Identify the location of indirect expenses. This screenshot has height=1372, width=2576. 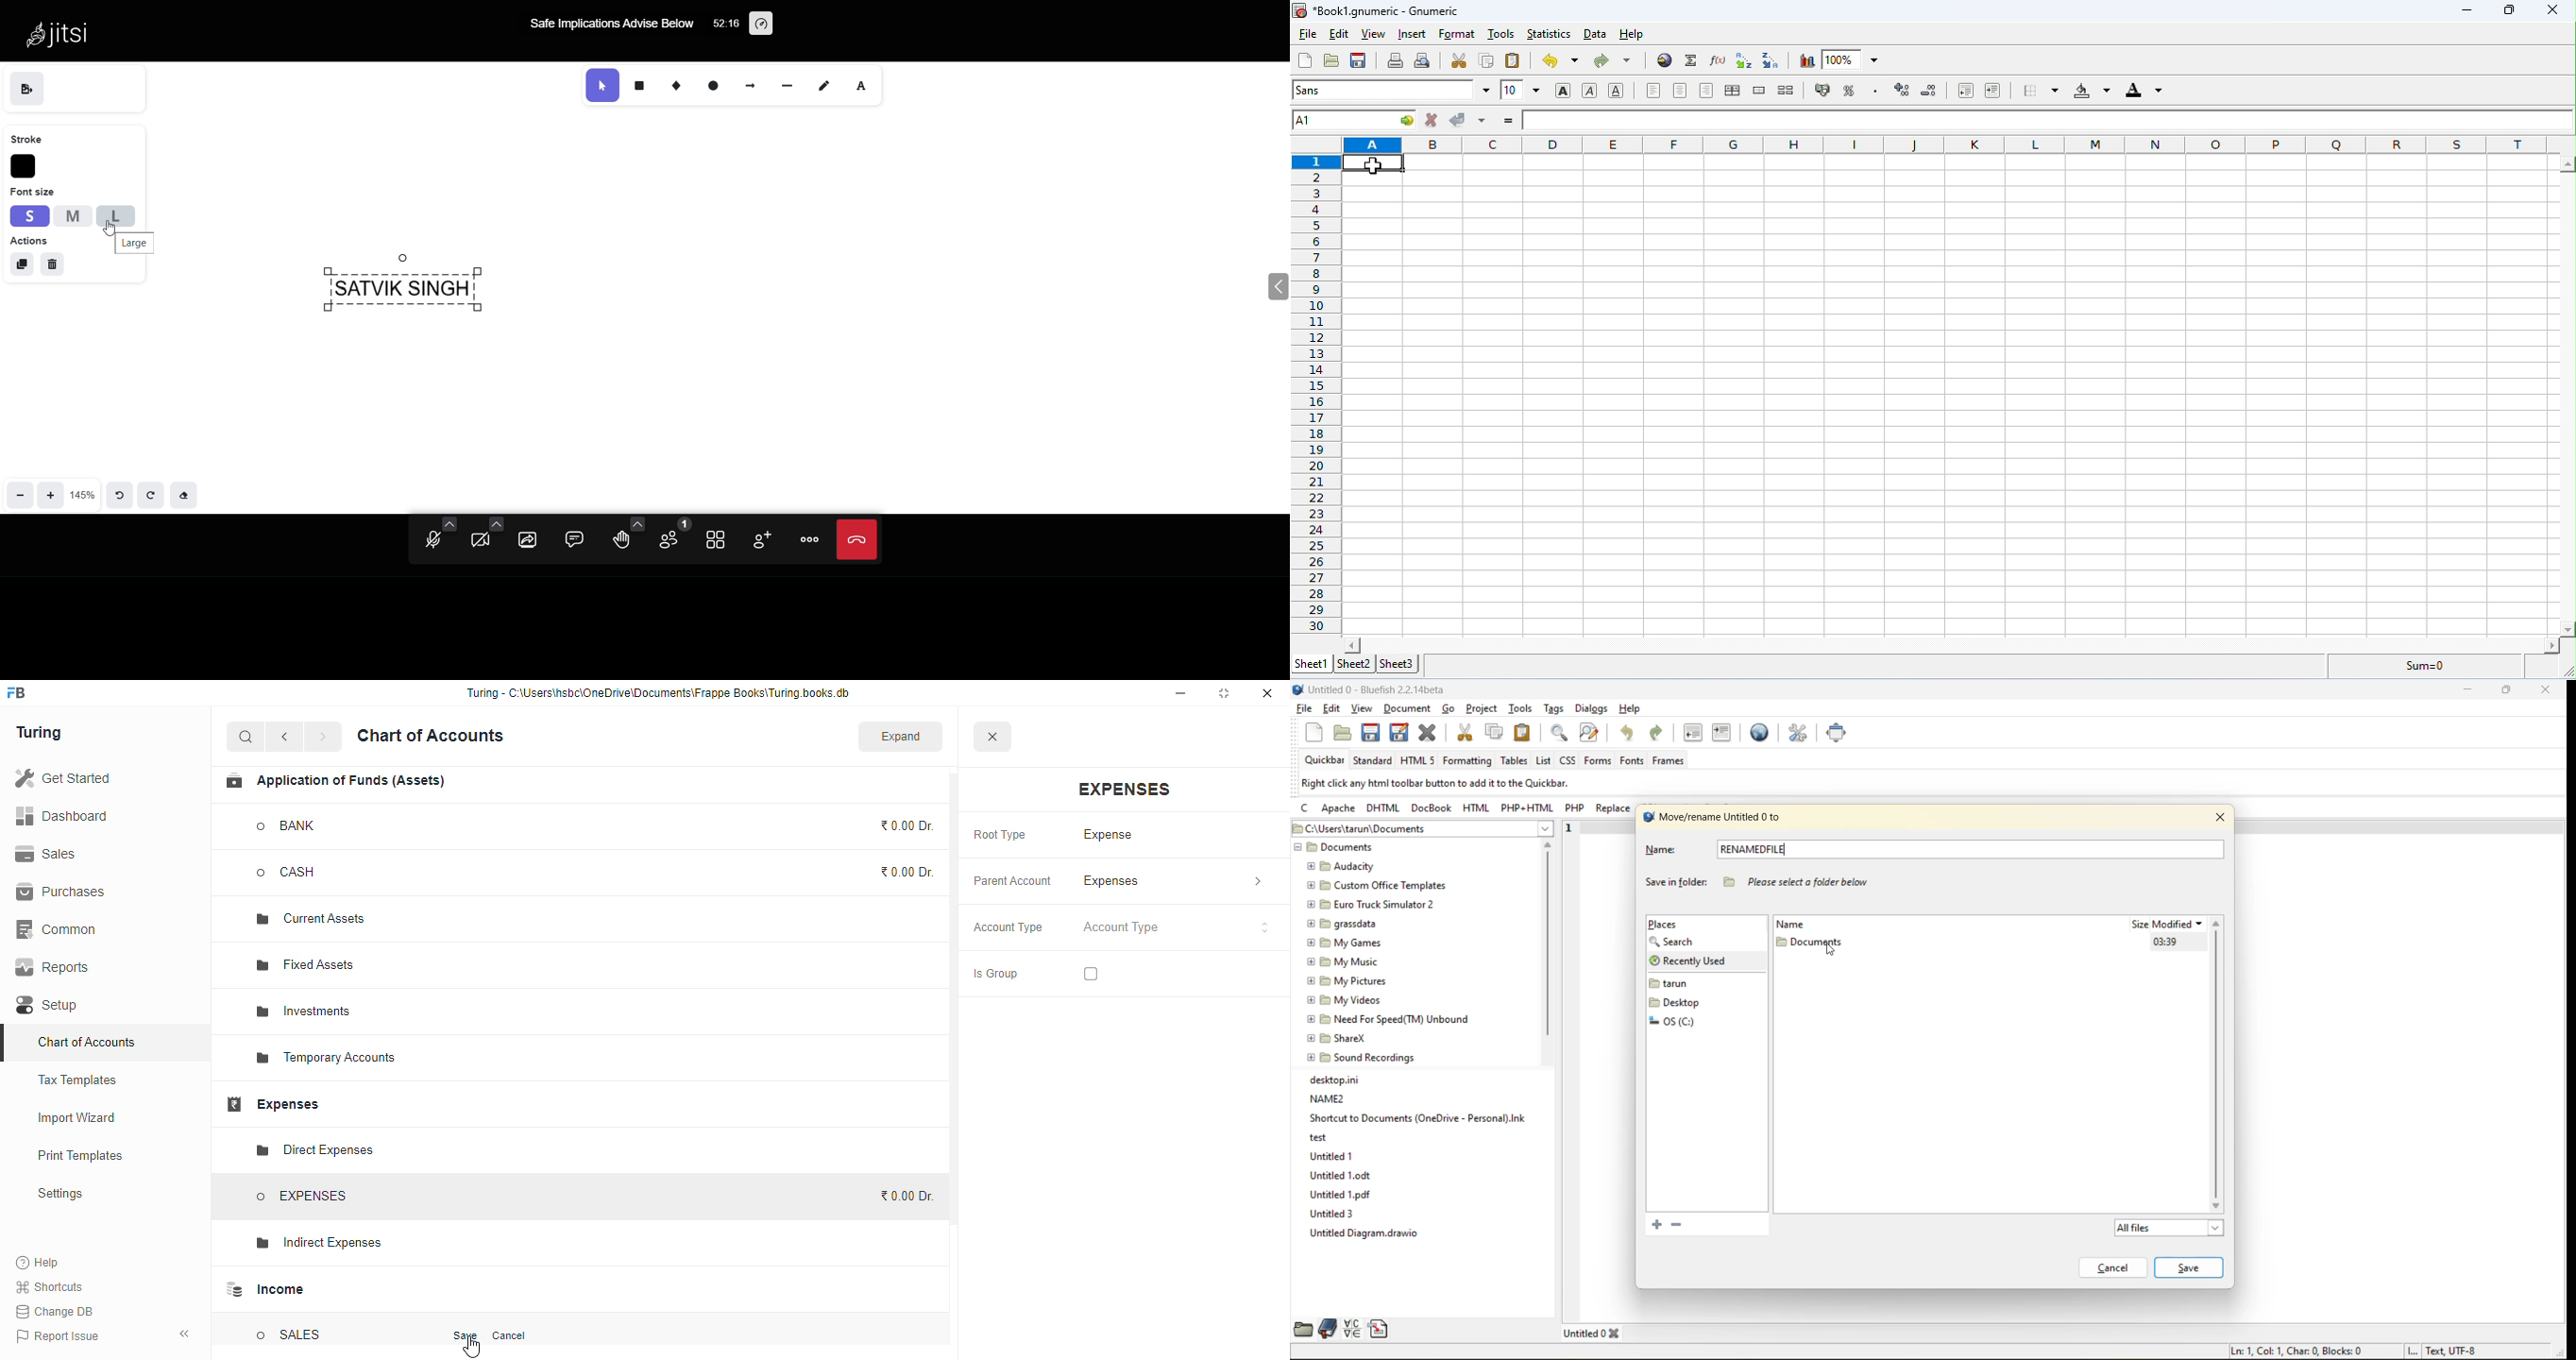
(315, 1243).